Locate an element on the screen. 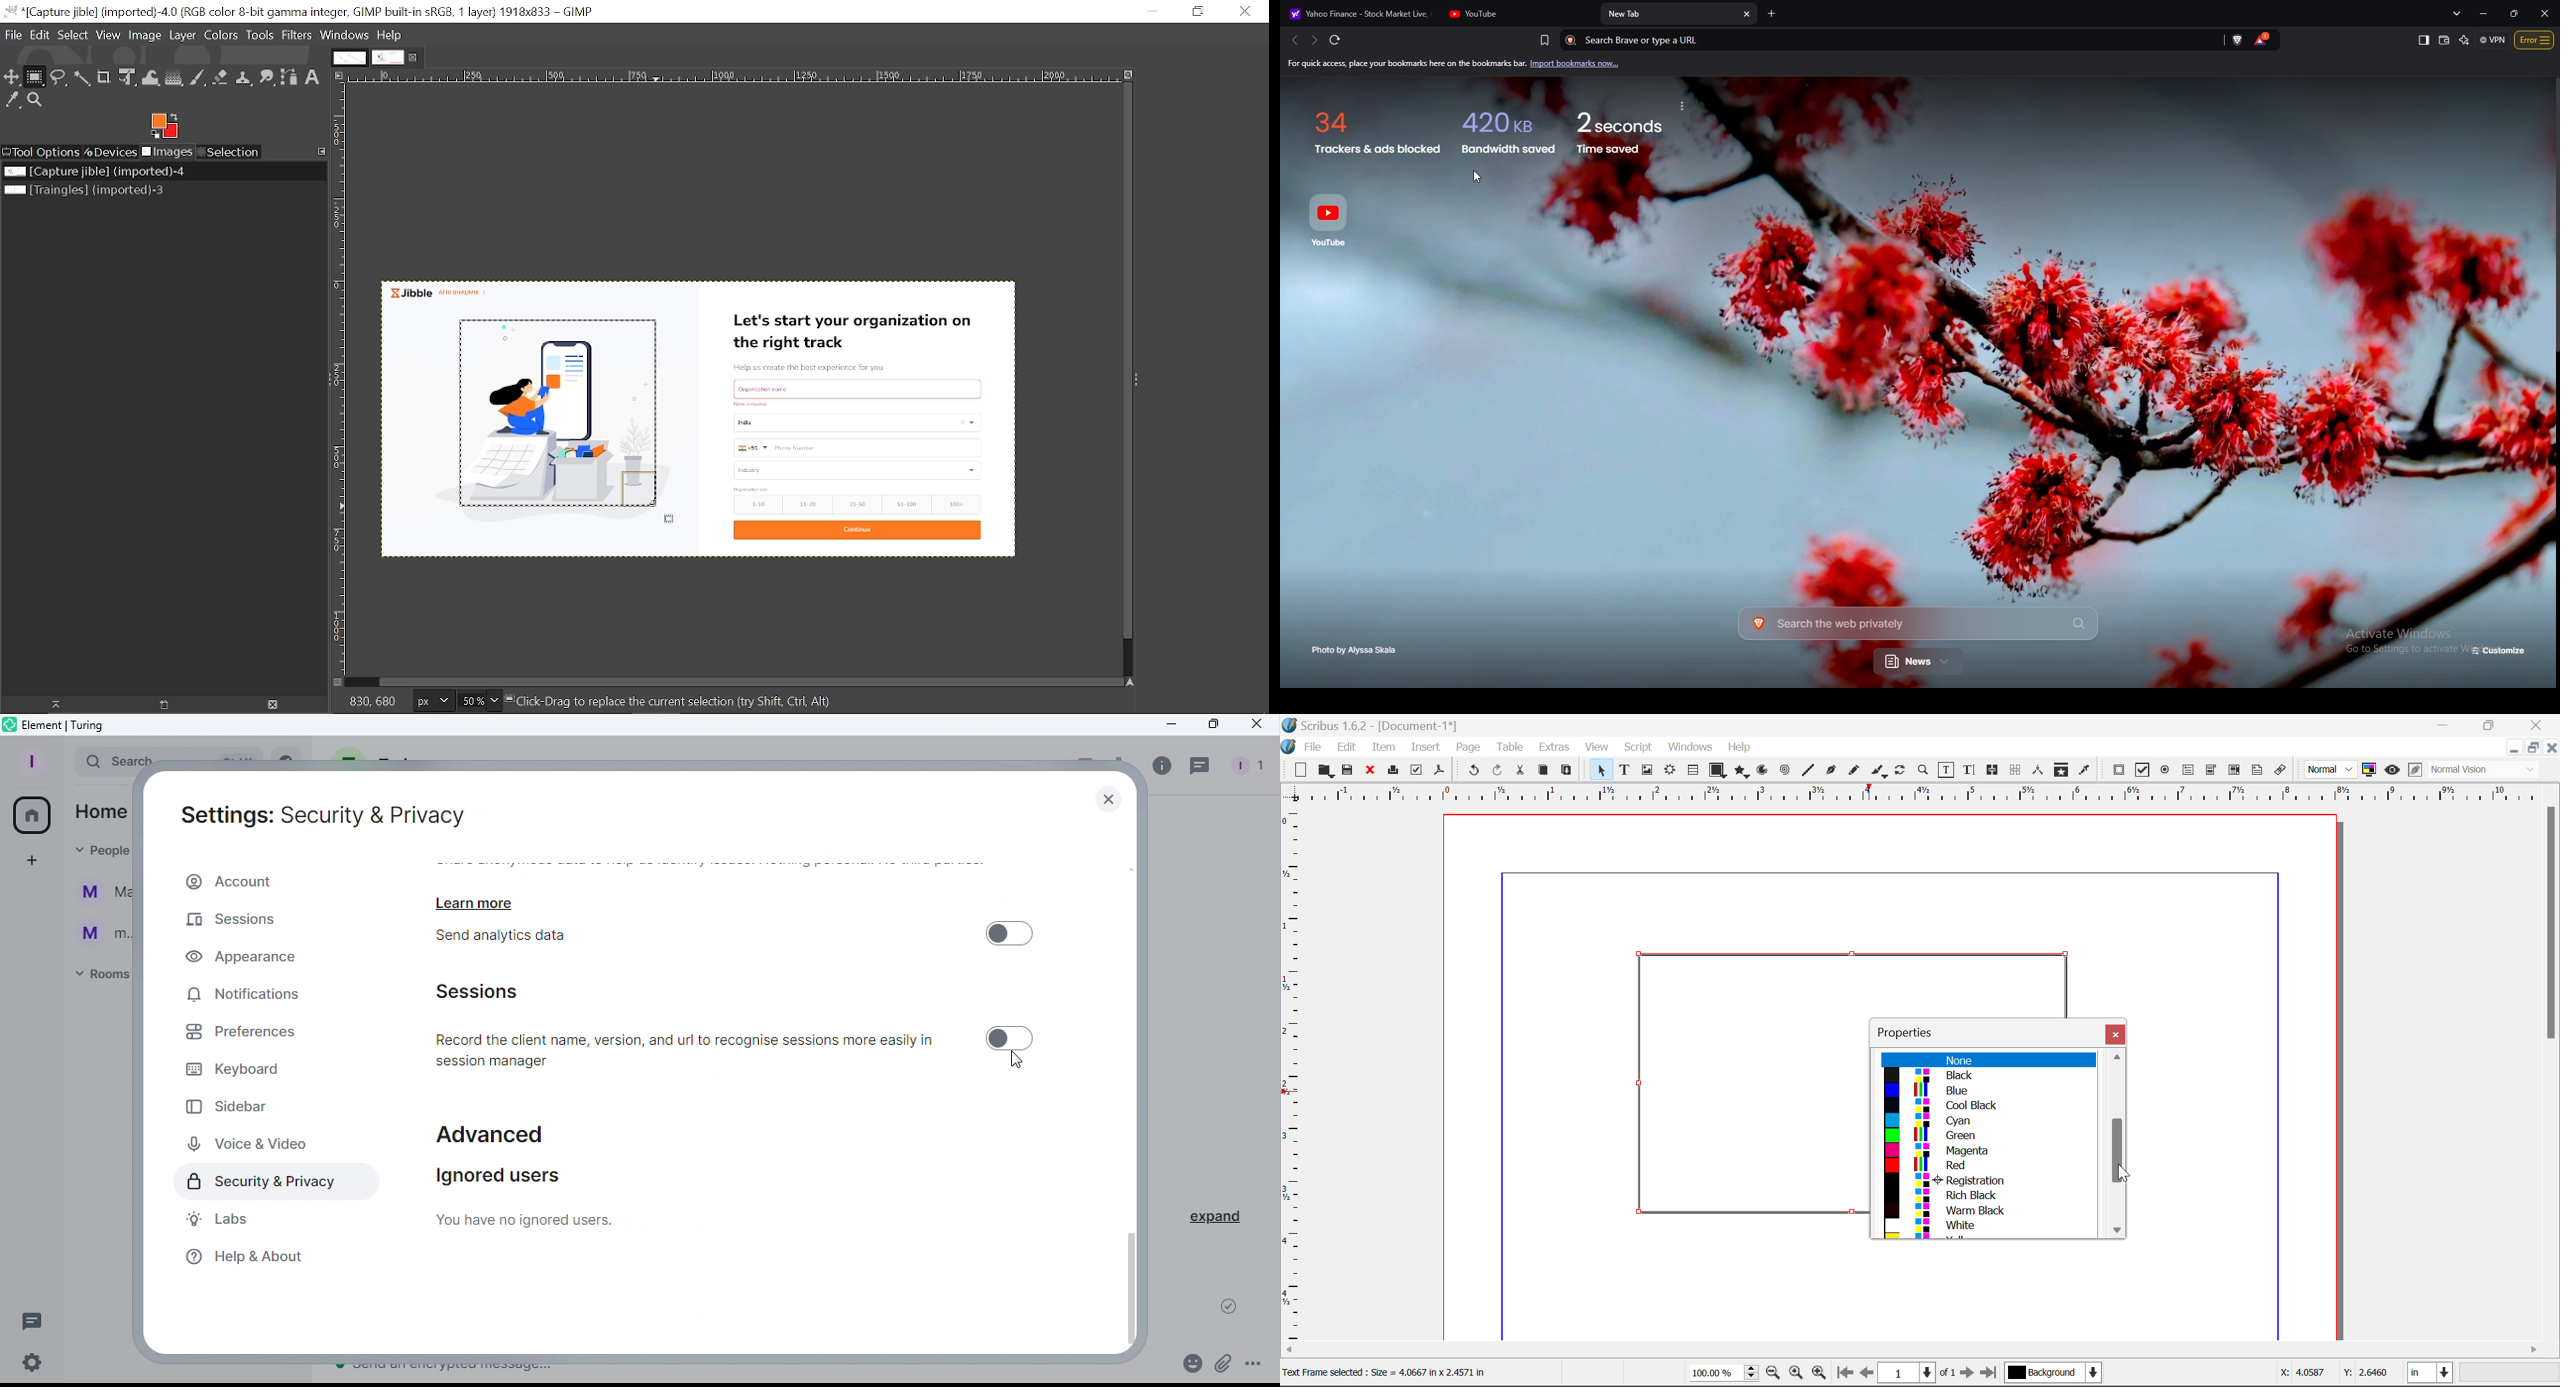 The width and height of the screenshot is (2576, 1400). Close is located at coordinates (2537, 725).